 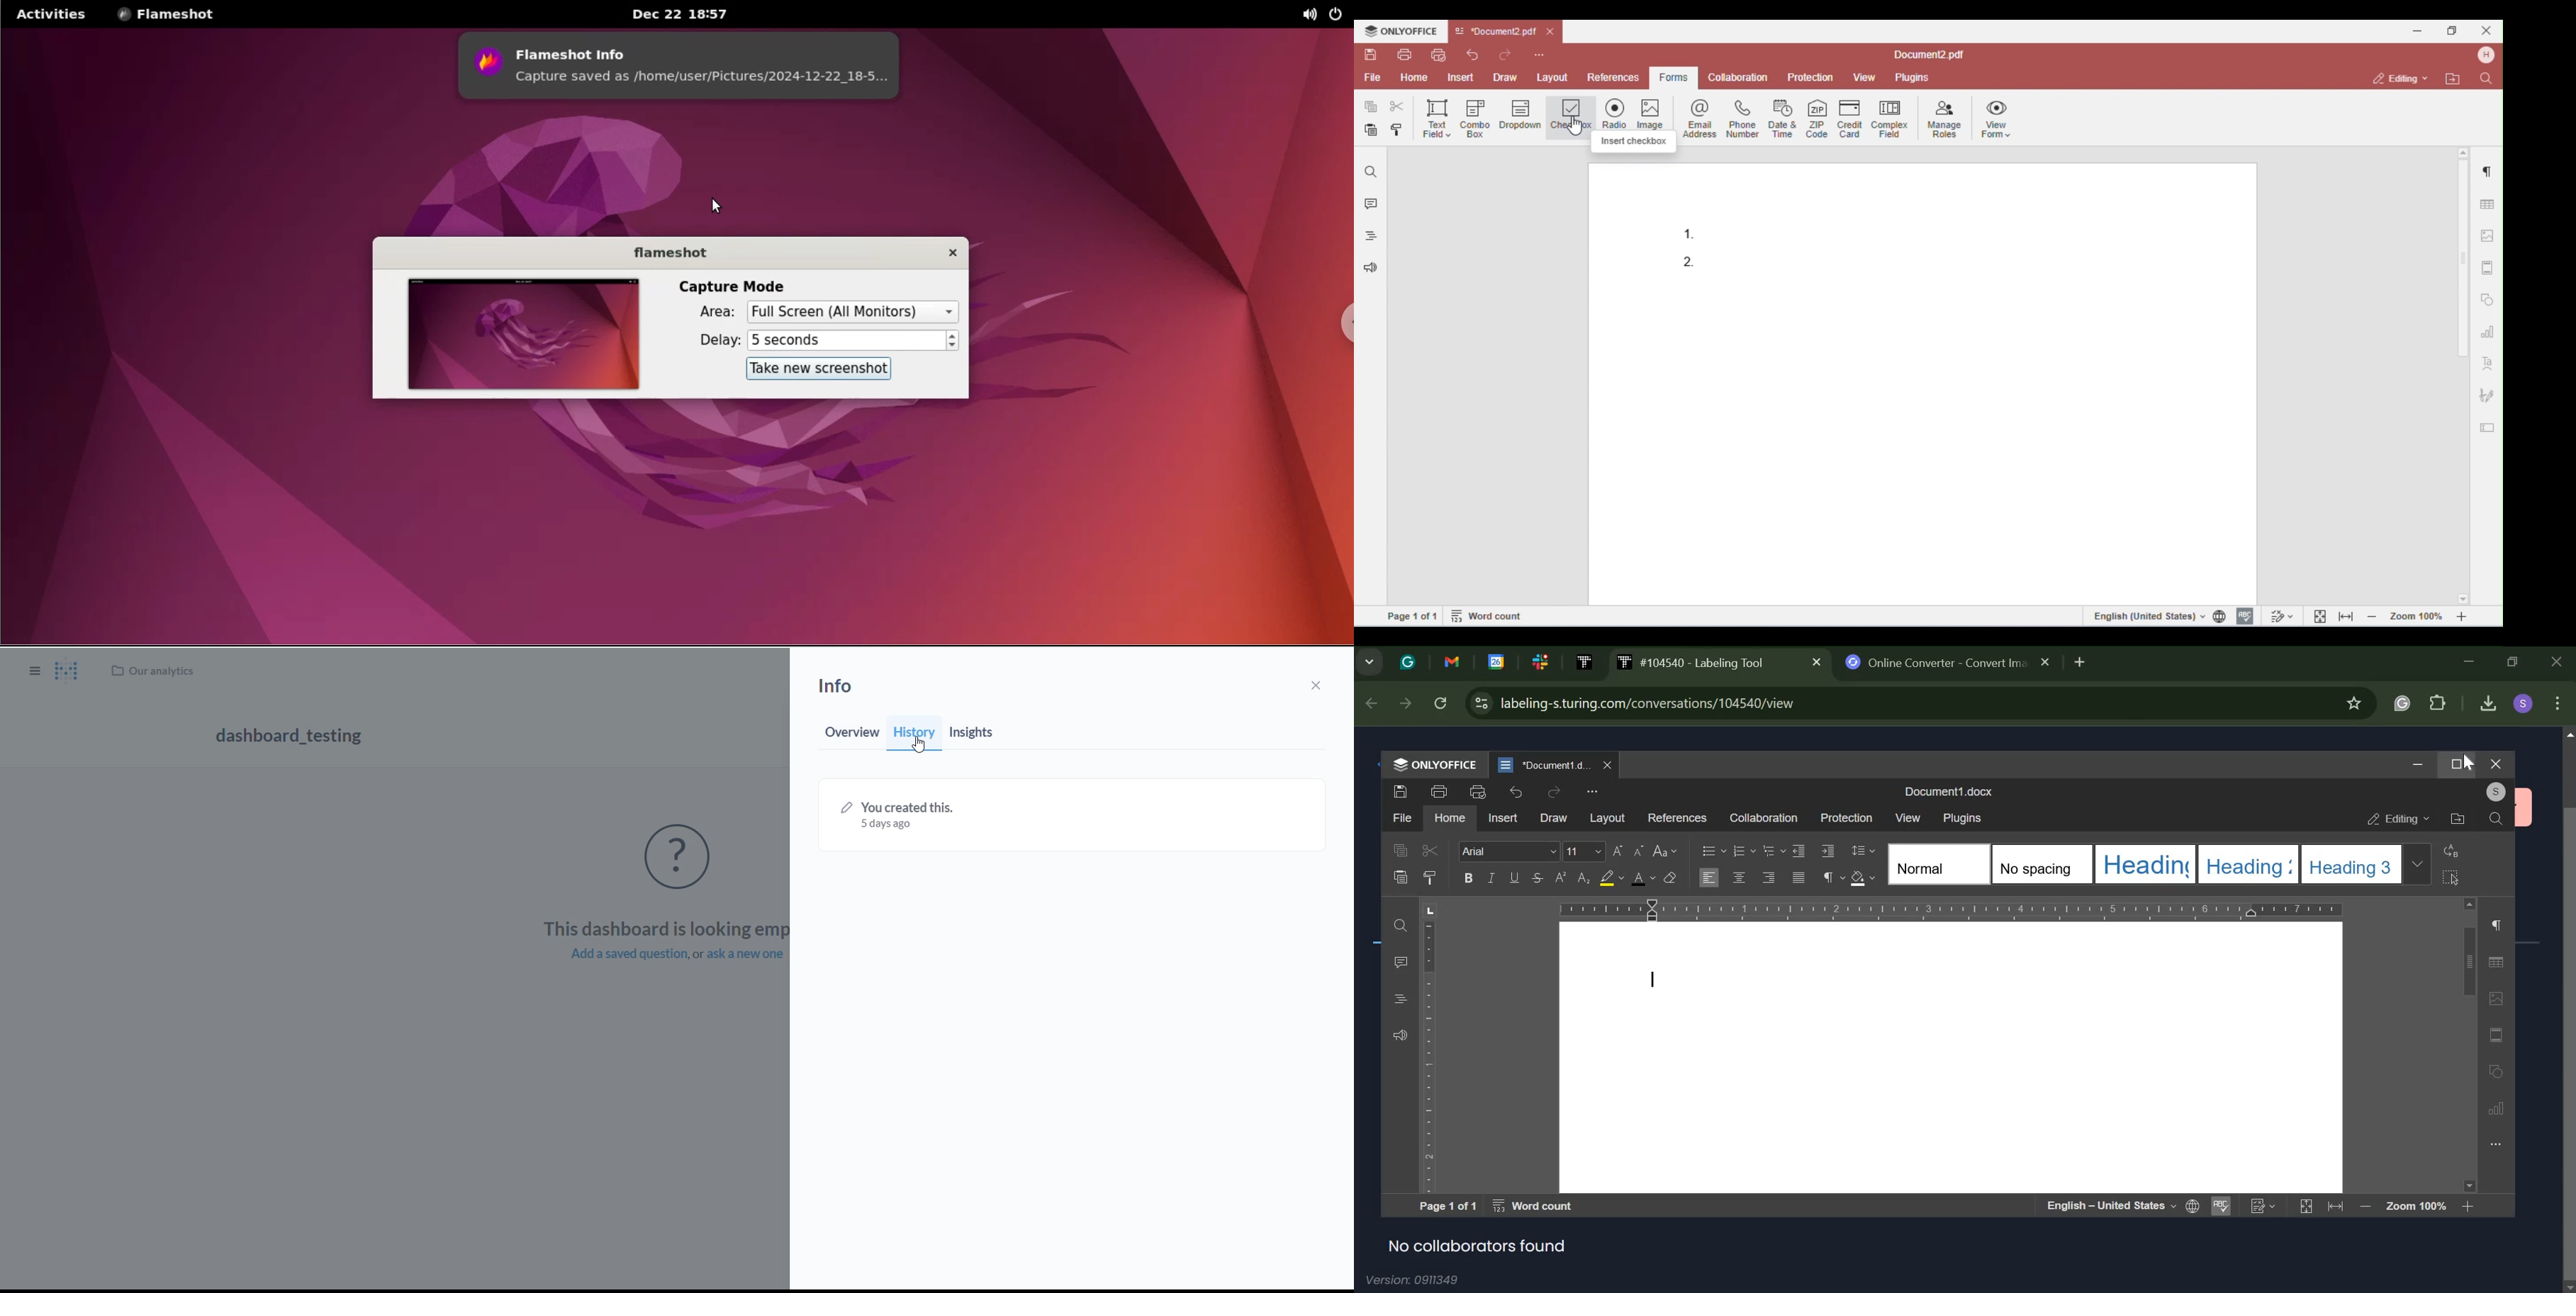 What do you see at coordinates (1961, 818) in the screenshot?
I see `plugins` at bounding box center [1961, 818].